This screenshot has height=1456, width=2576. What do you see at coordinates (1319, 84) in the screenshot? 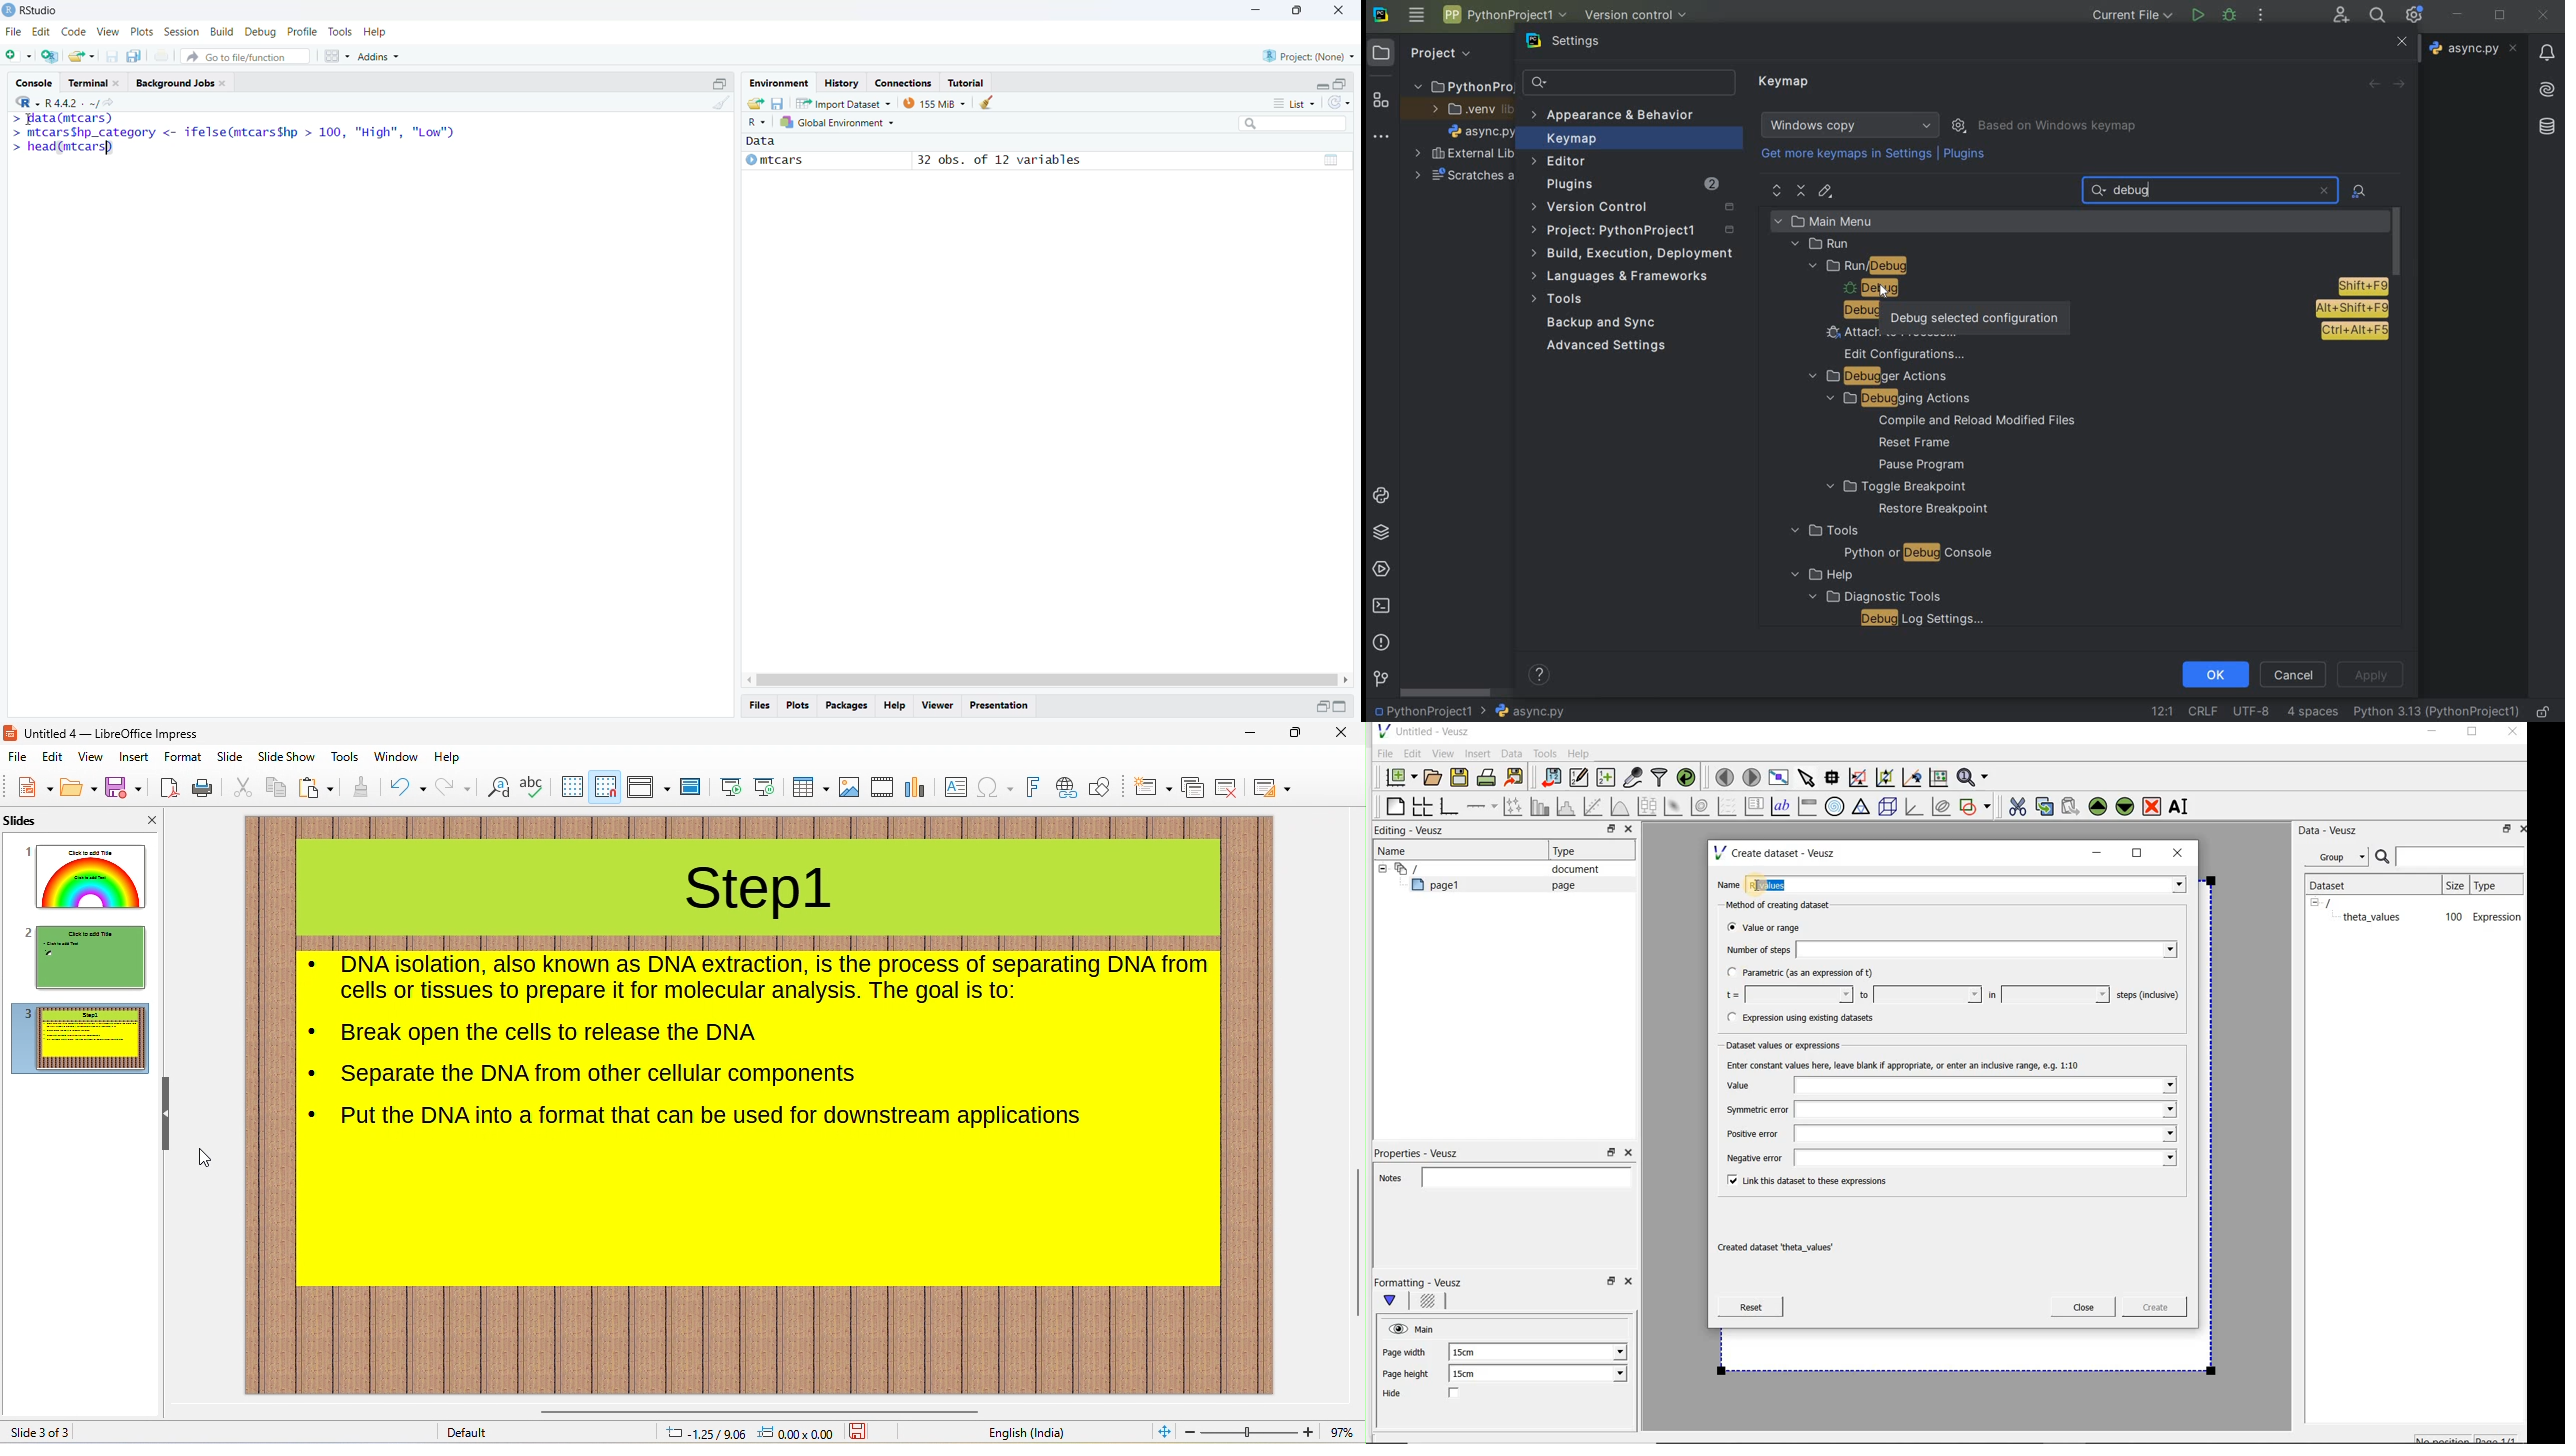
I see `Minimize` at bounding box center [1319, 84].